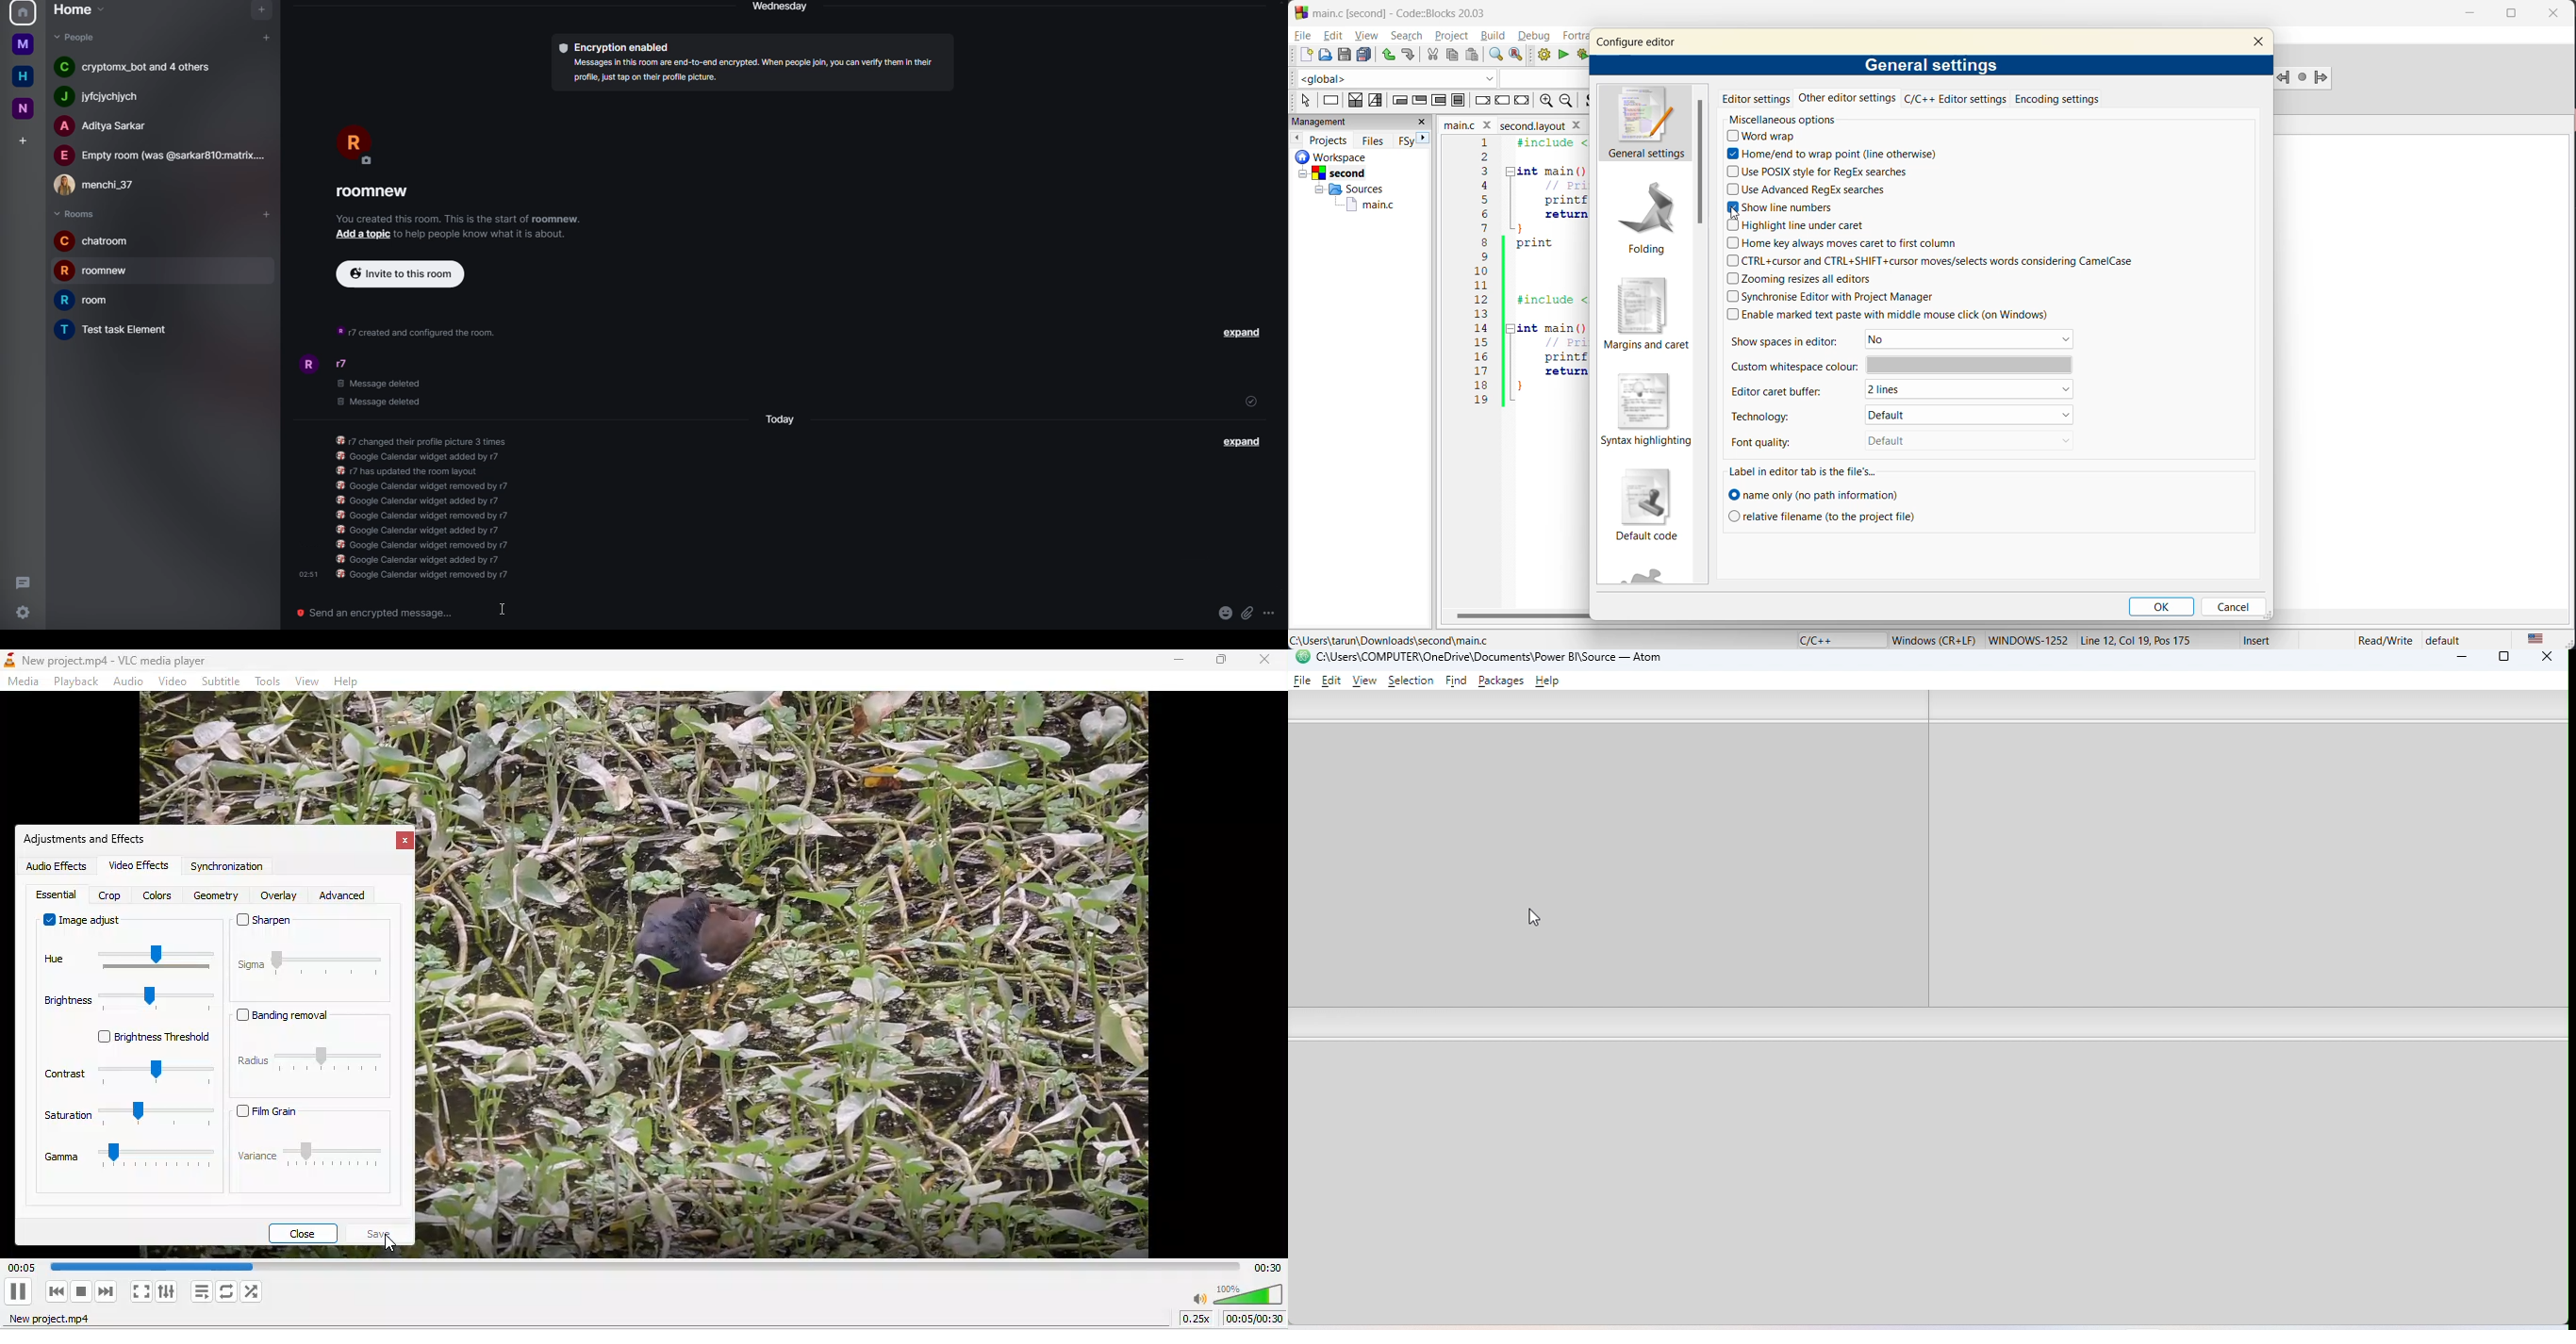 This screenshot has height=1344, width=2576. I want to click on 00.01/ 00.30, so click(1255, 1320).